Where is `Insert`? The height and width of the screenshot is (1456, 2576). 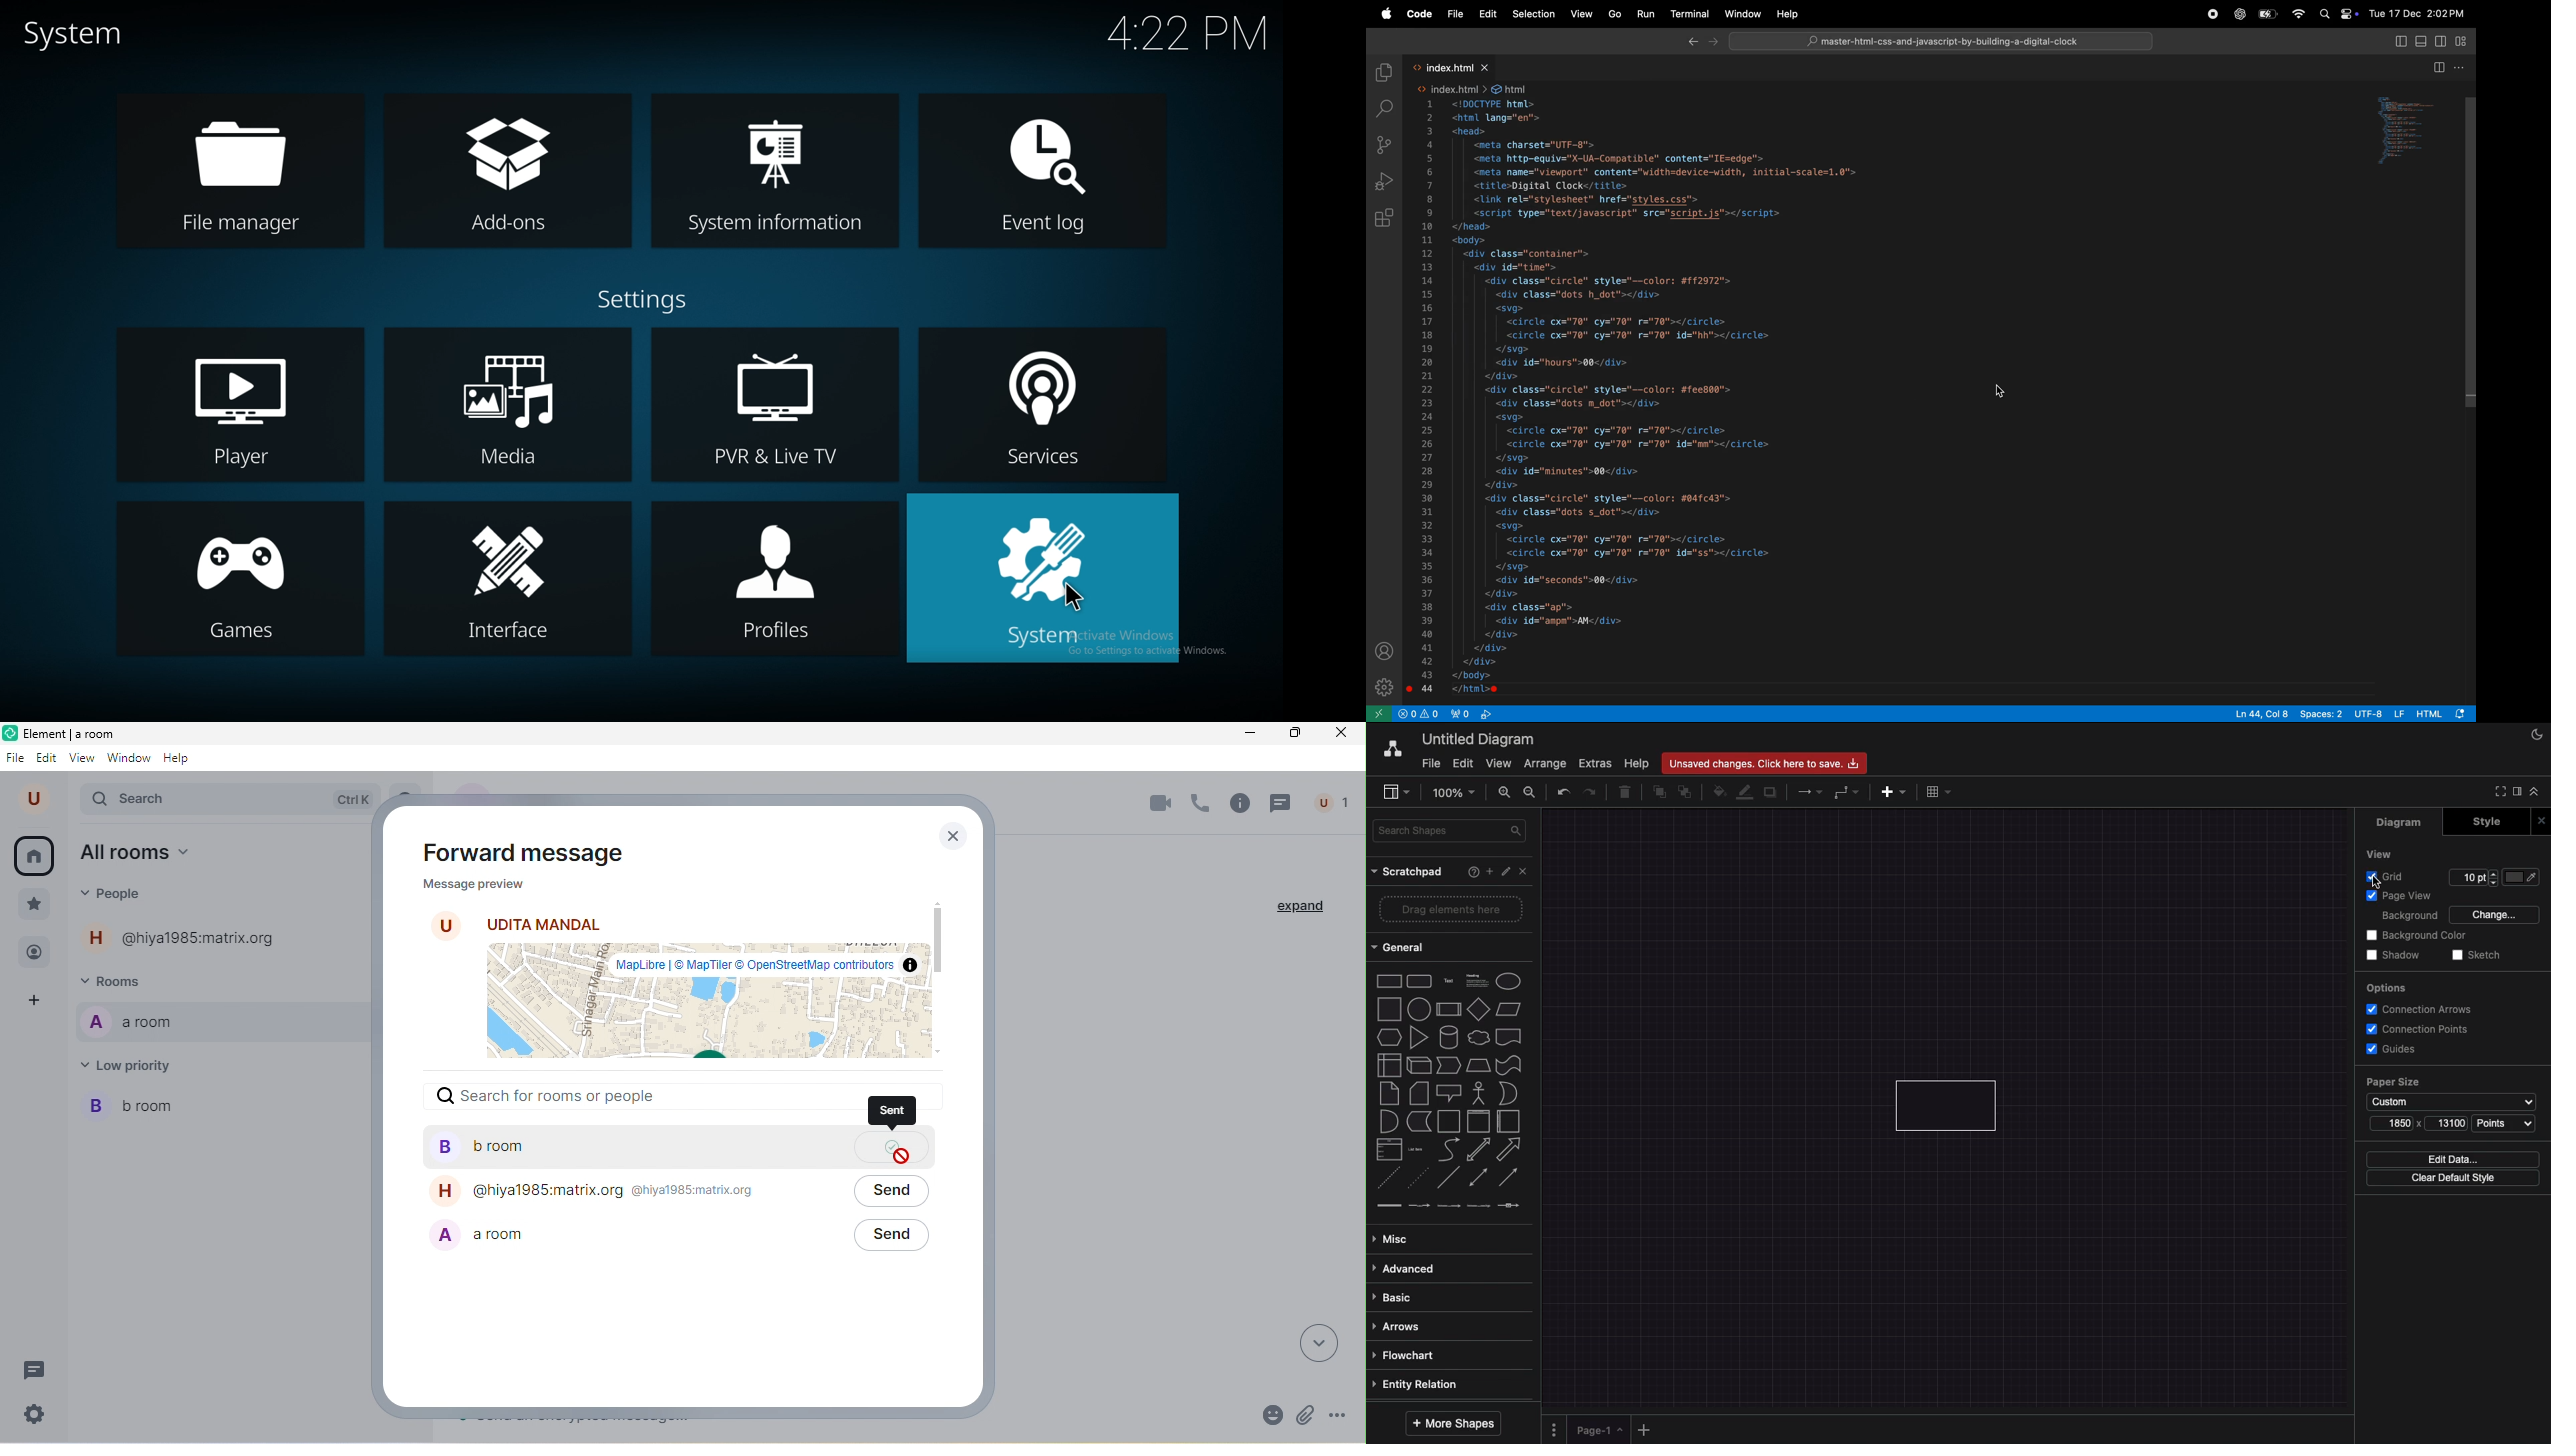
Insert is located at coordinates (1893, 792).